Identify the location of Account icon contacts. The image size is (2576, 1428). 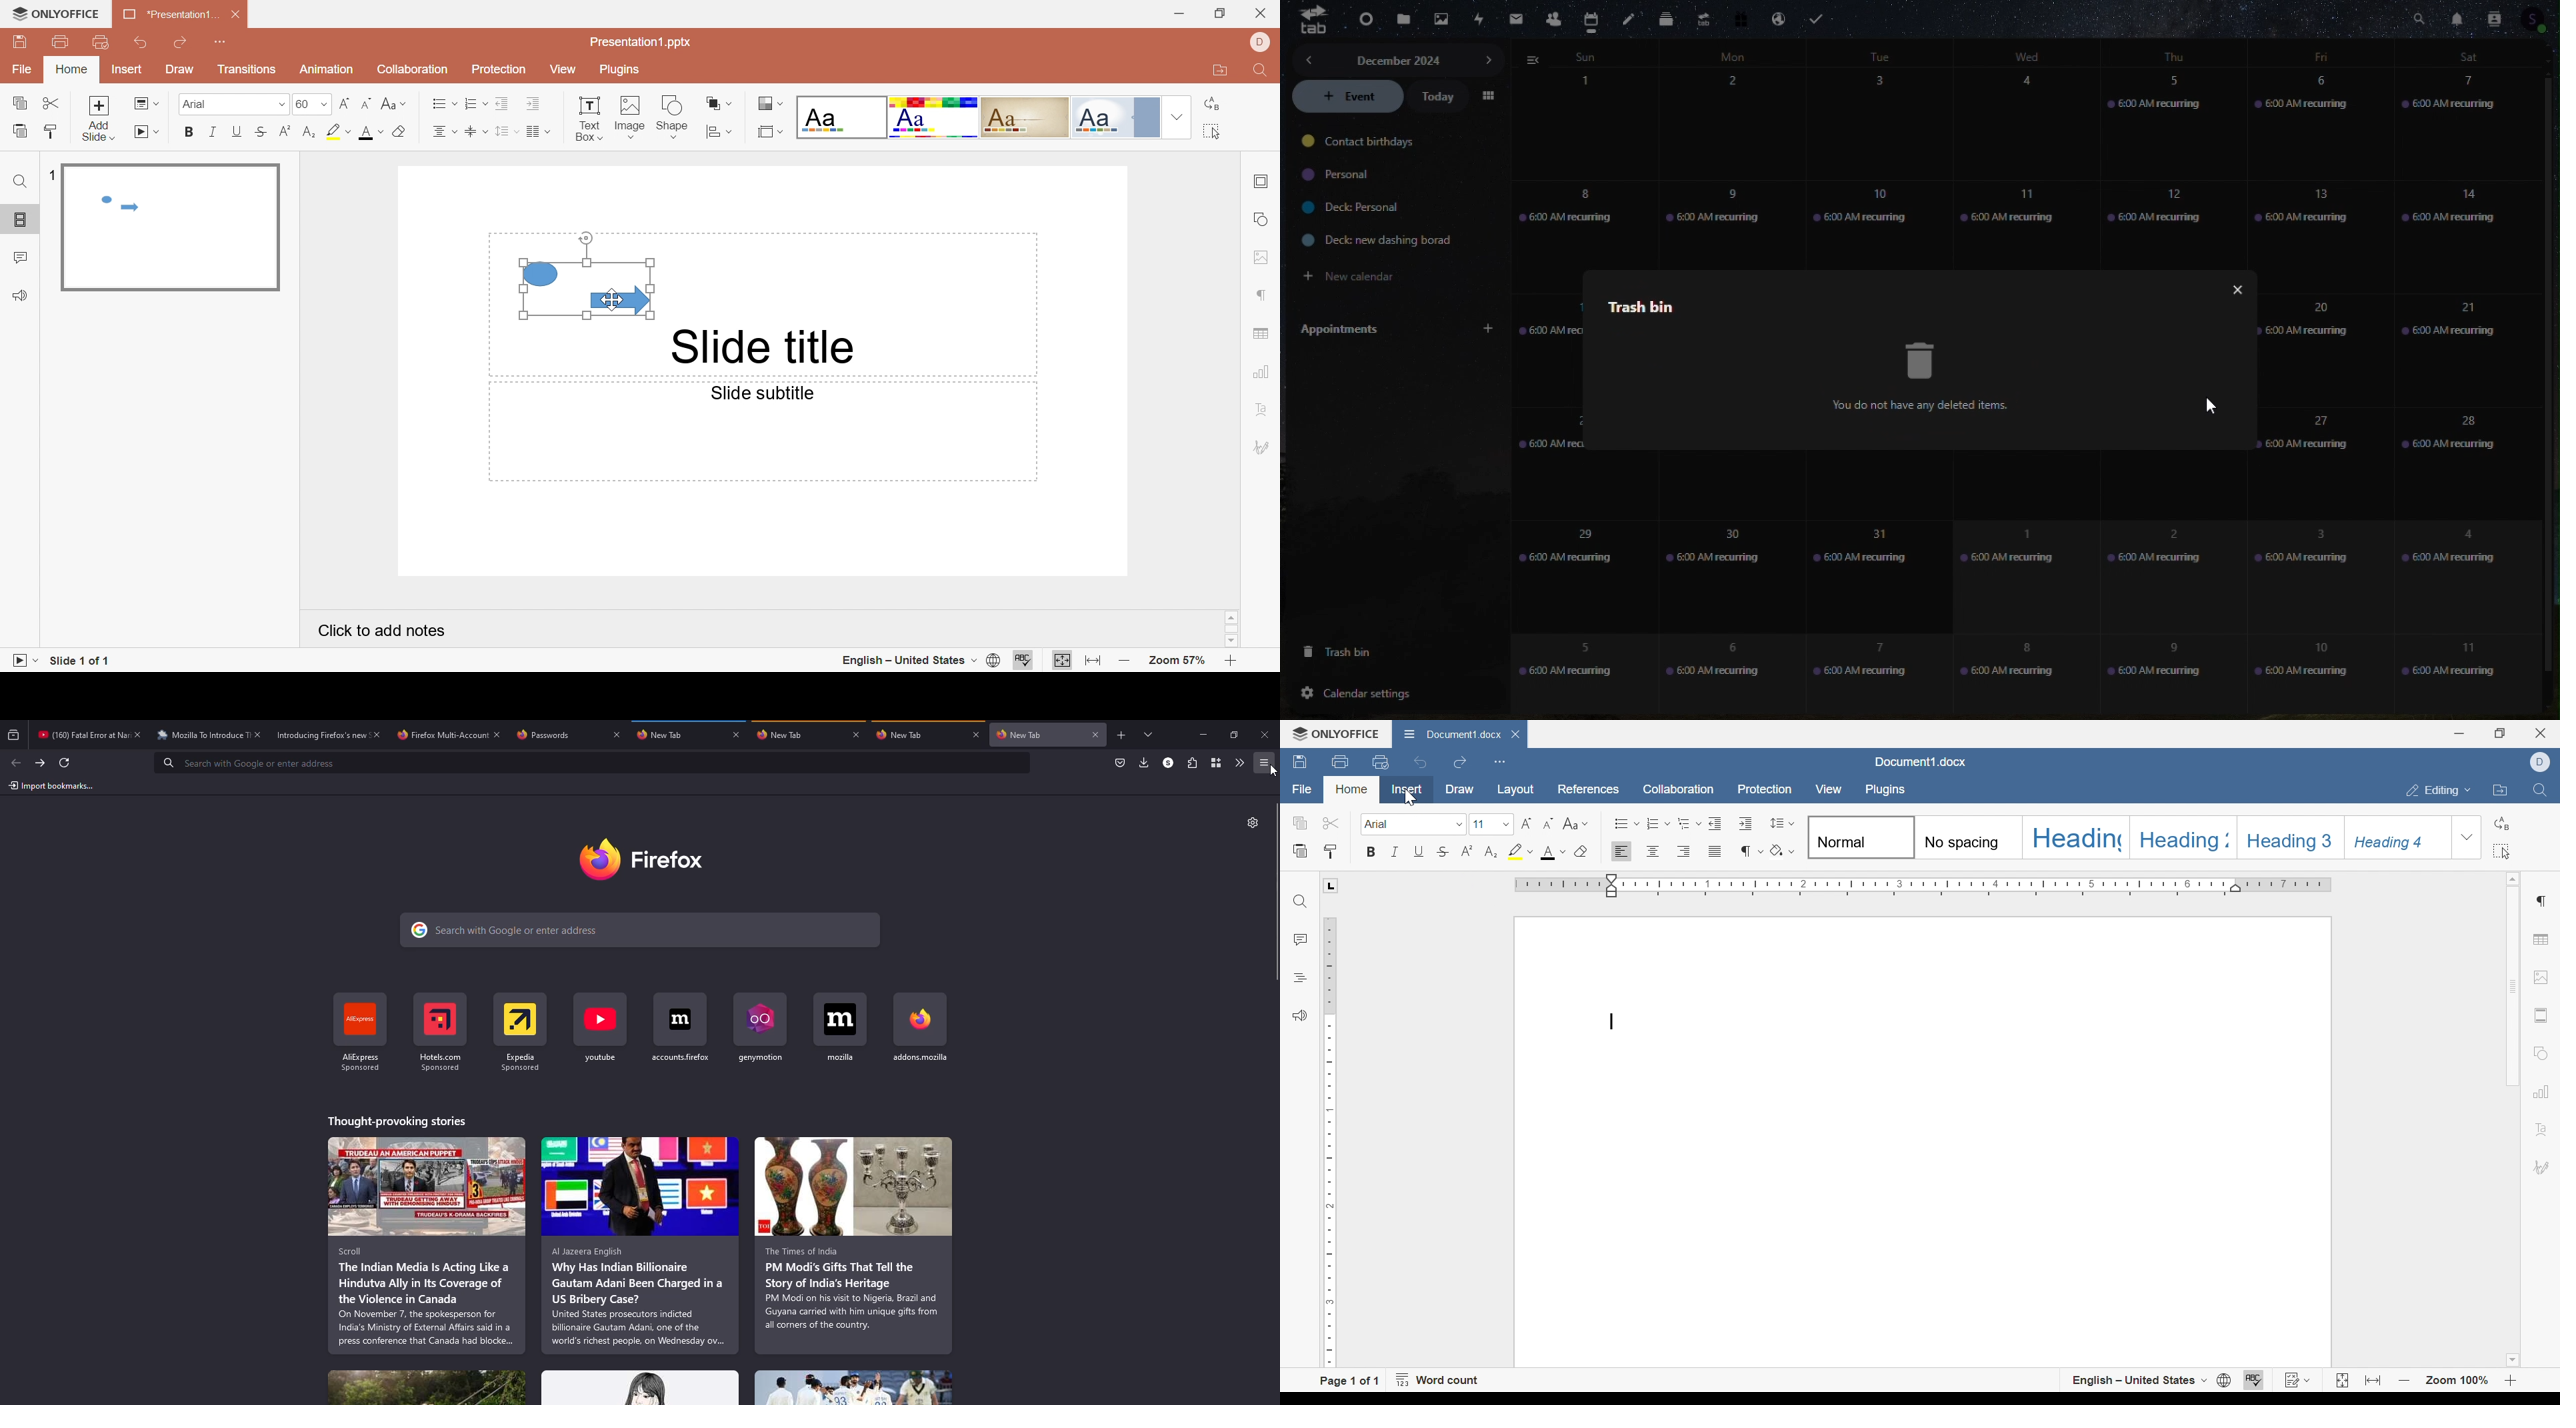
(2536, 21).